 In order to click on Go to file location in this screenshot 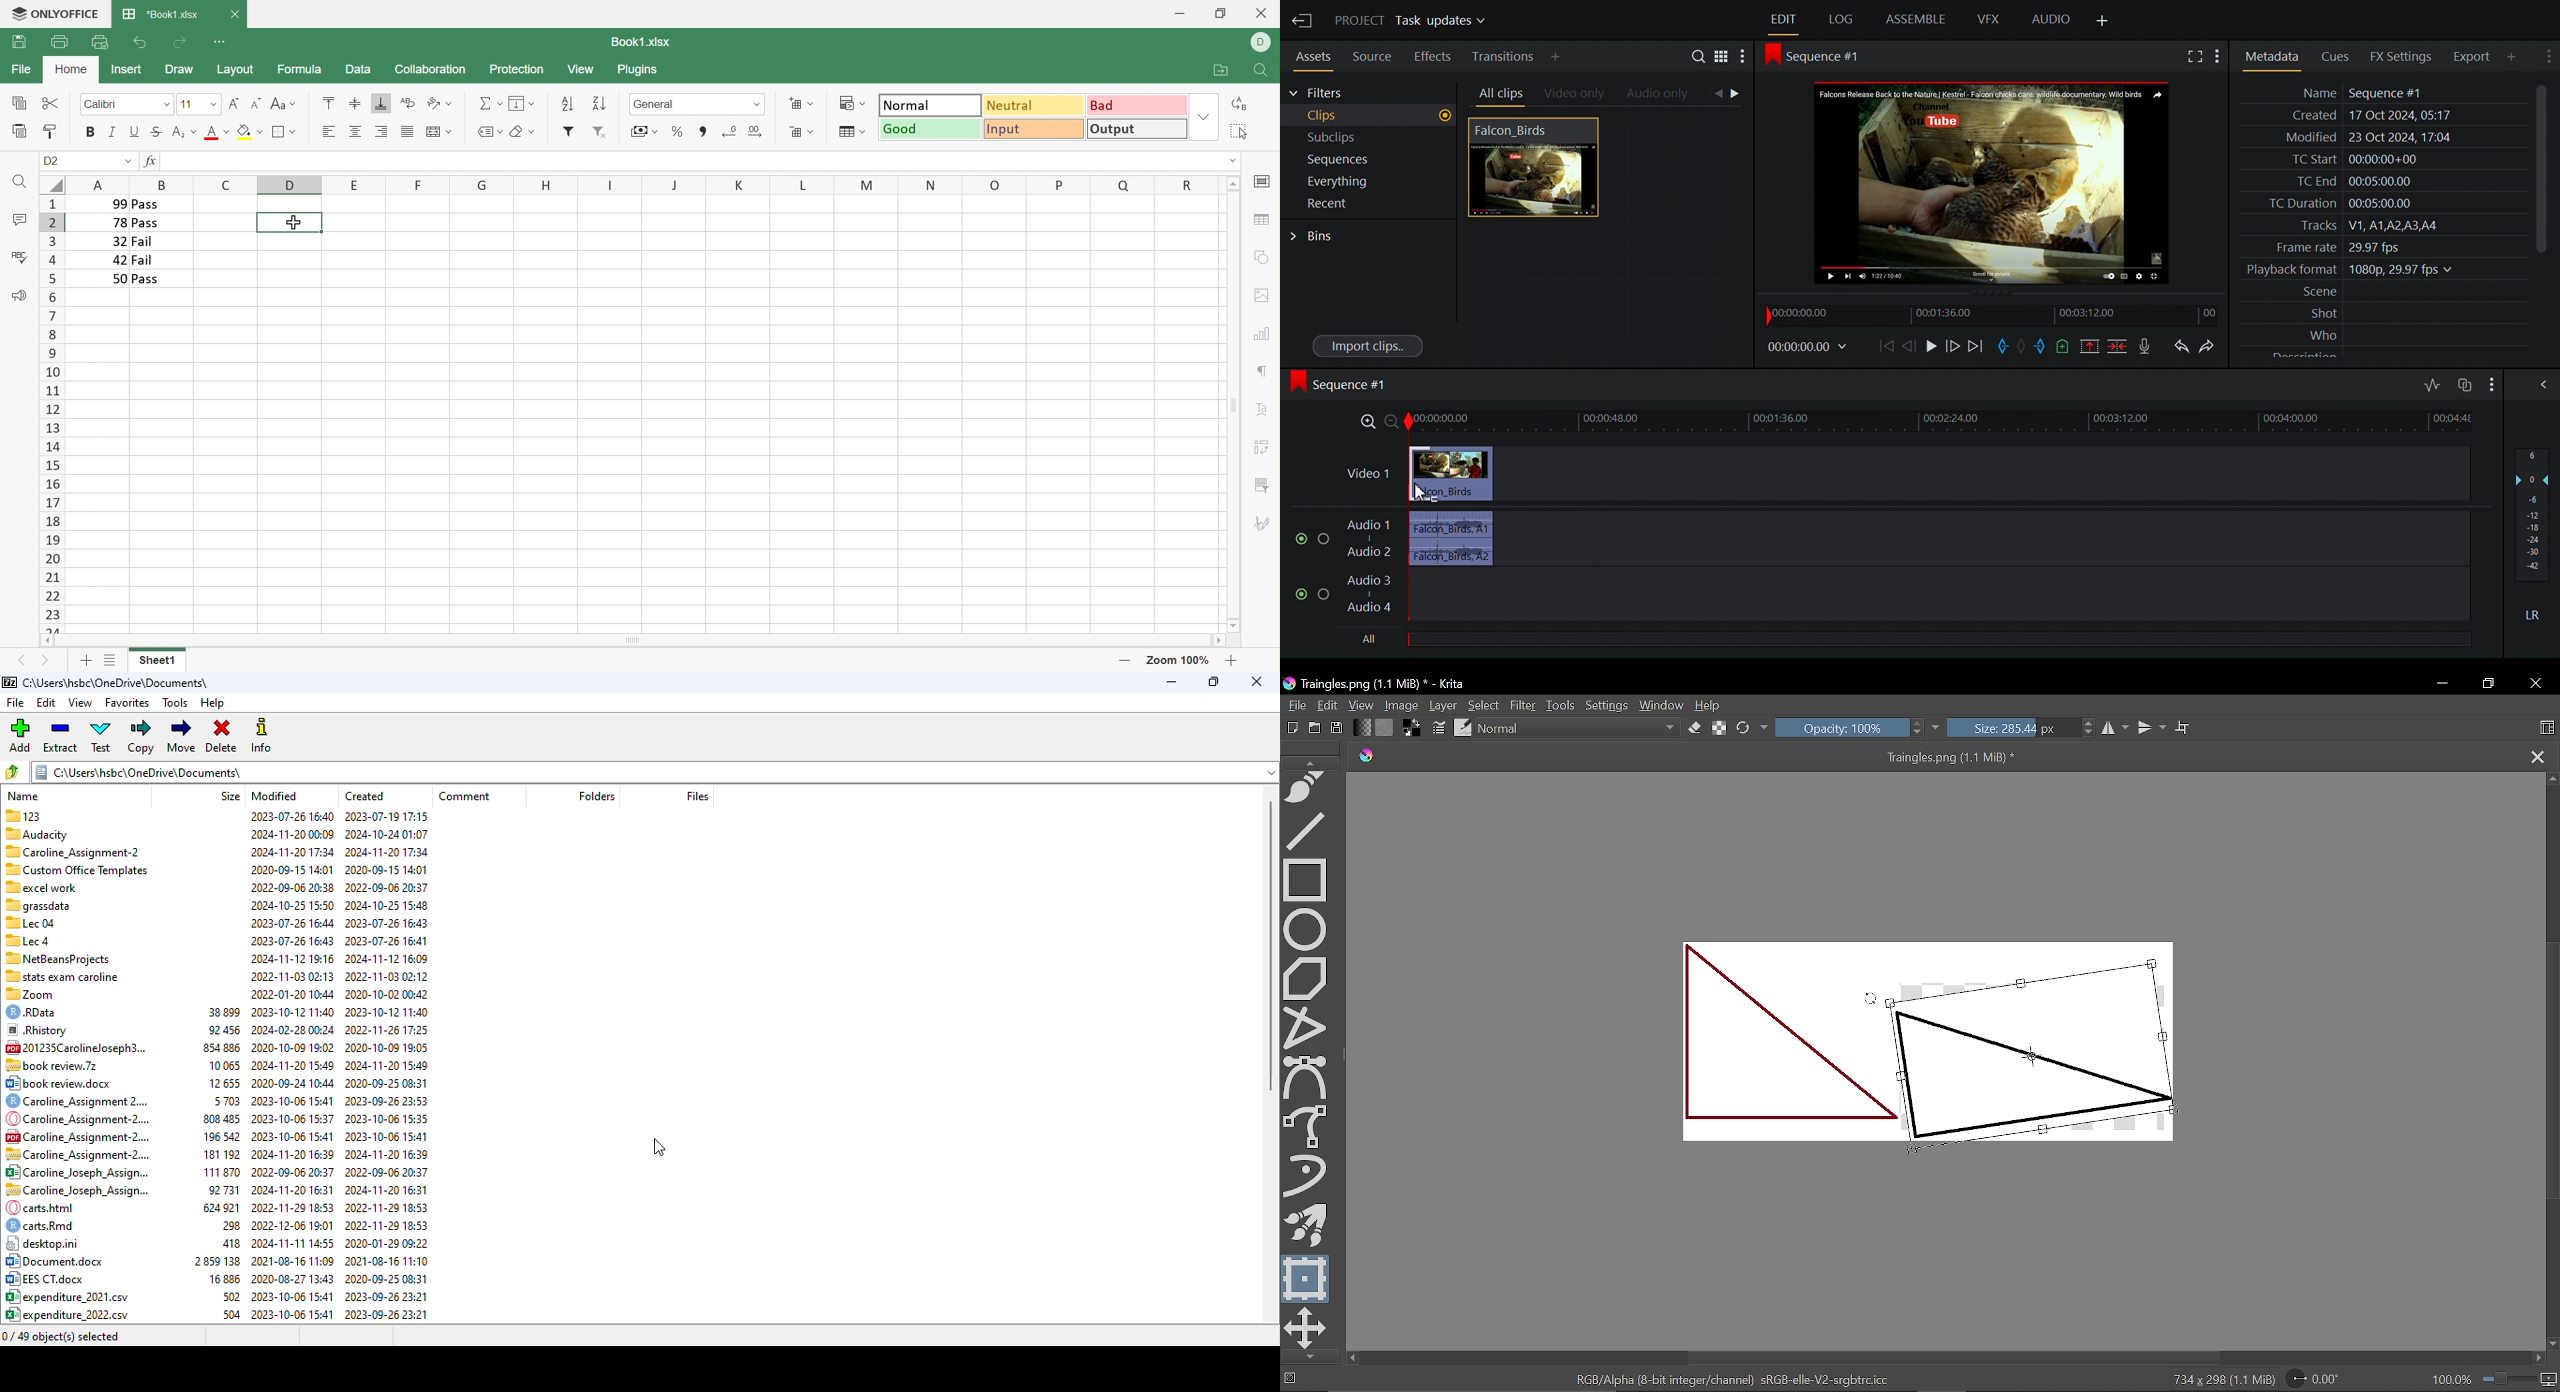, I will do `click(1223, 71)`.